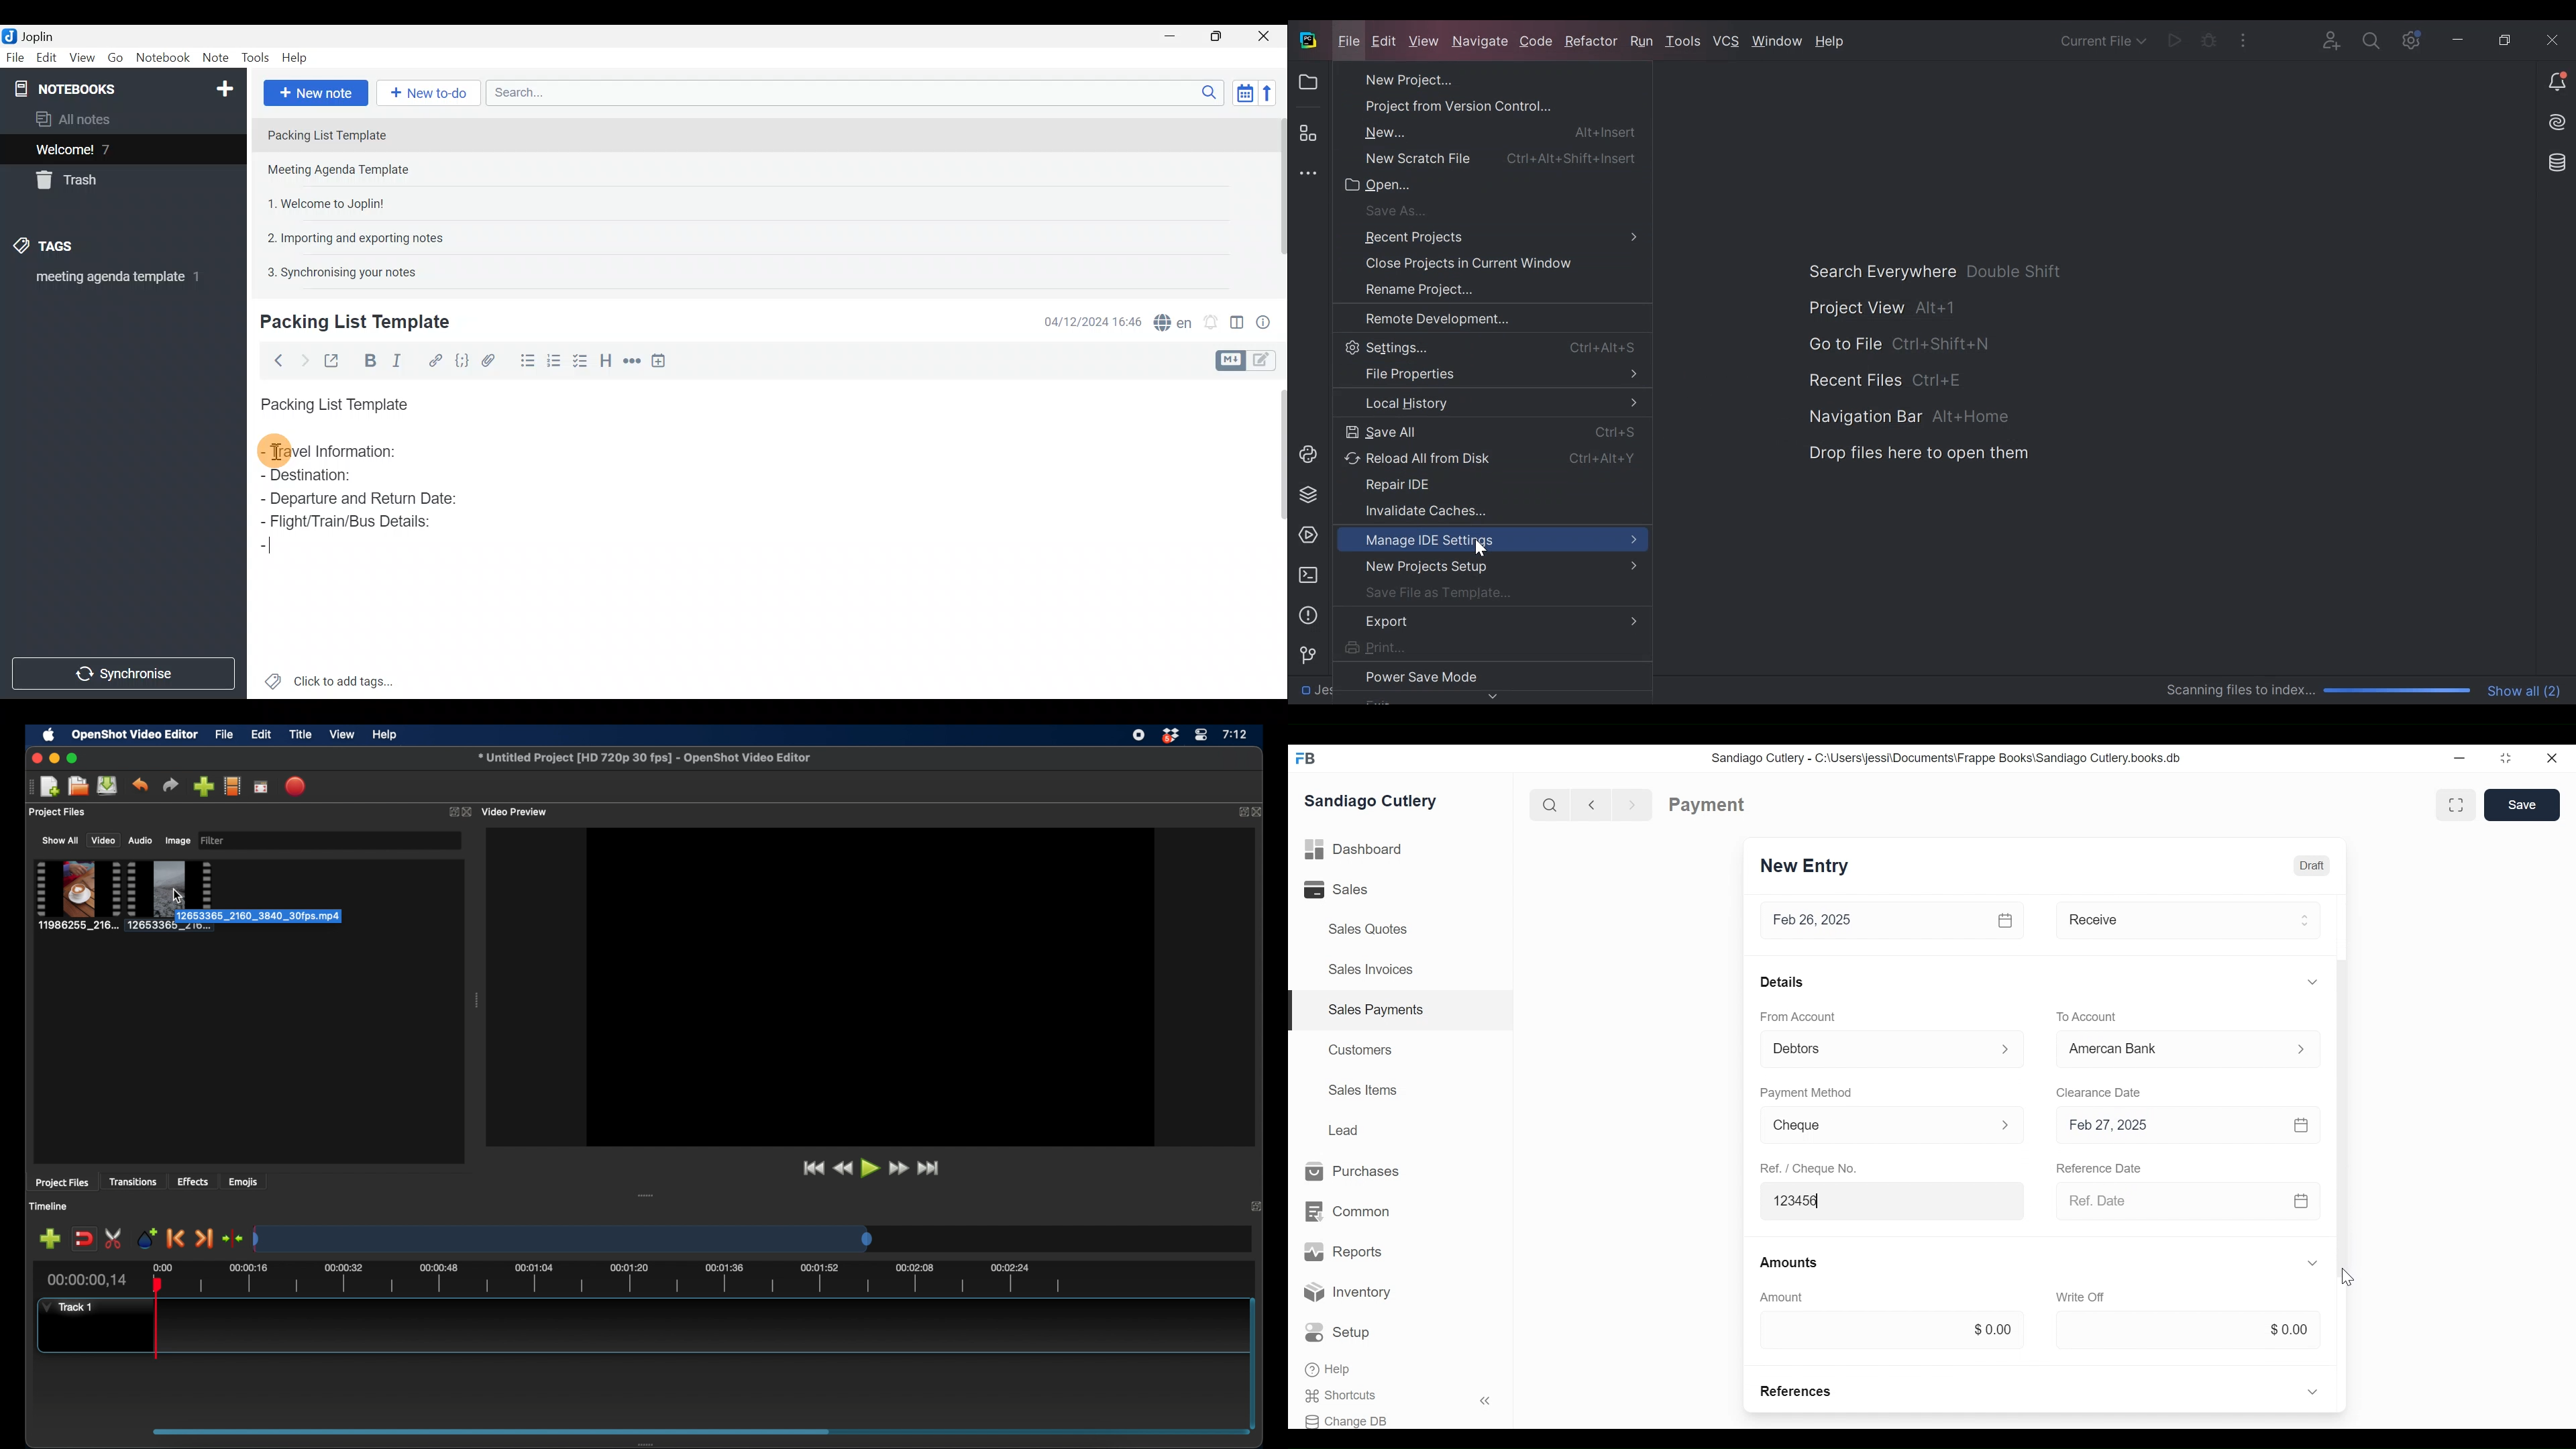 The height and width of the screenshot is (1456, 2576). What do you see at coordinates (584, 364) in the screenshot?
I see `Checkbox` at bounding box center [584, 364].